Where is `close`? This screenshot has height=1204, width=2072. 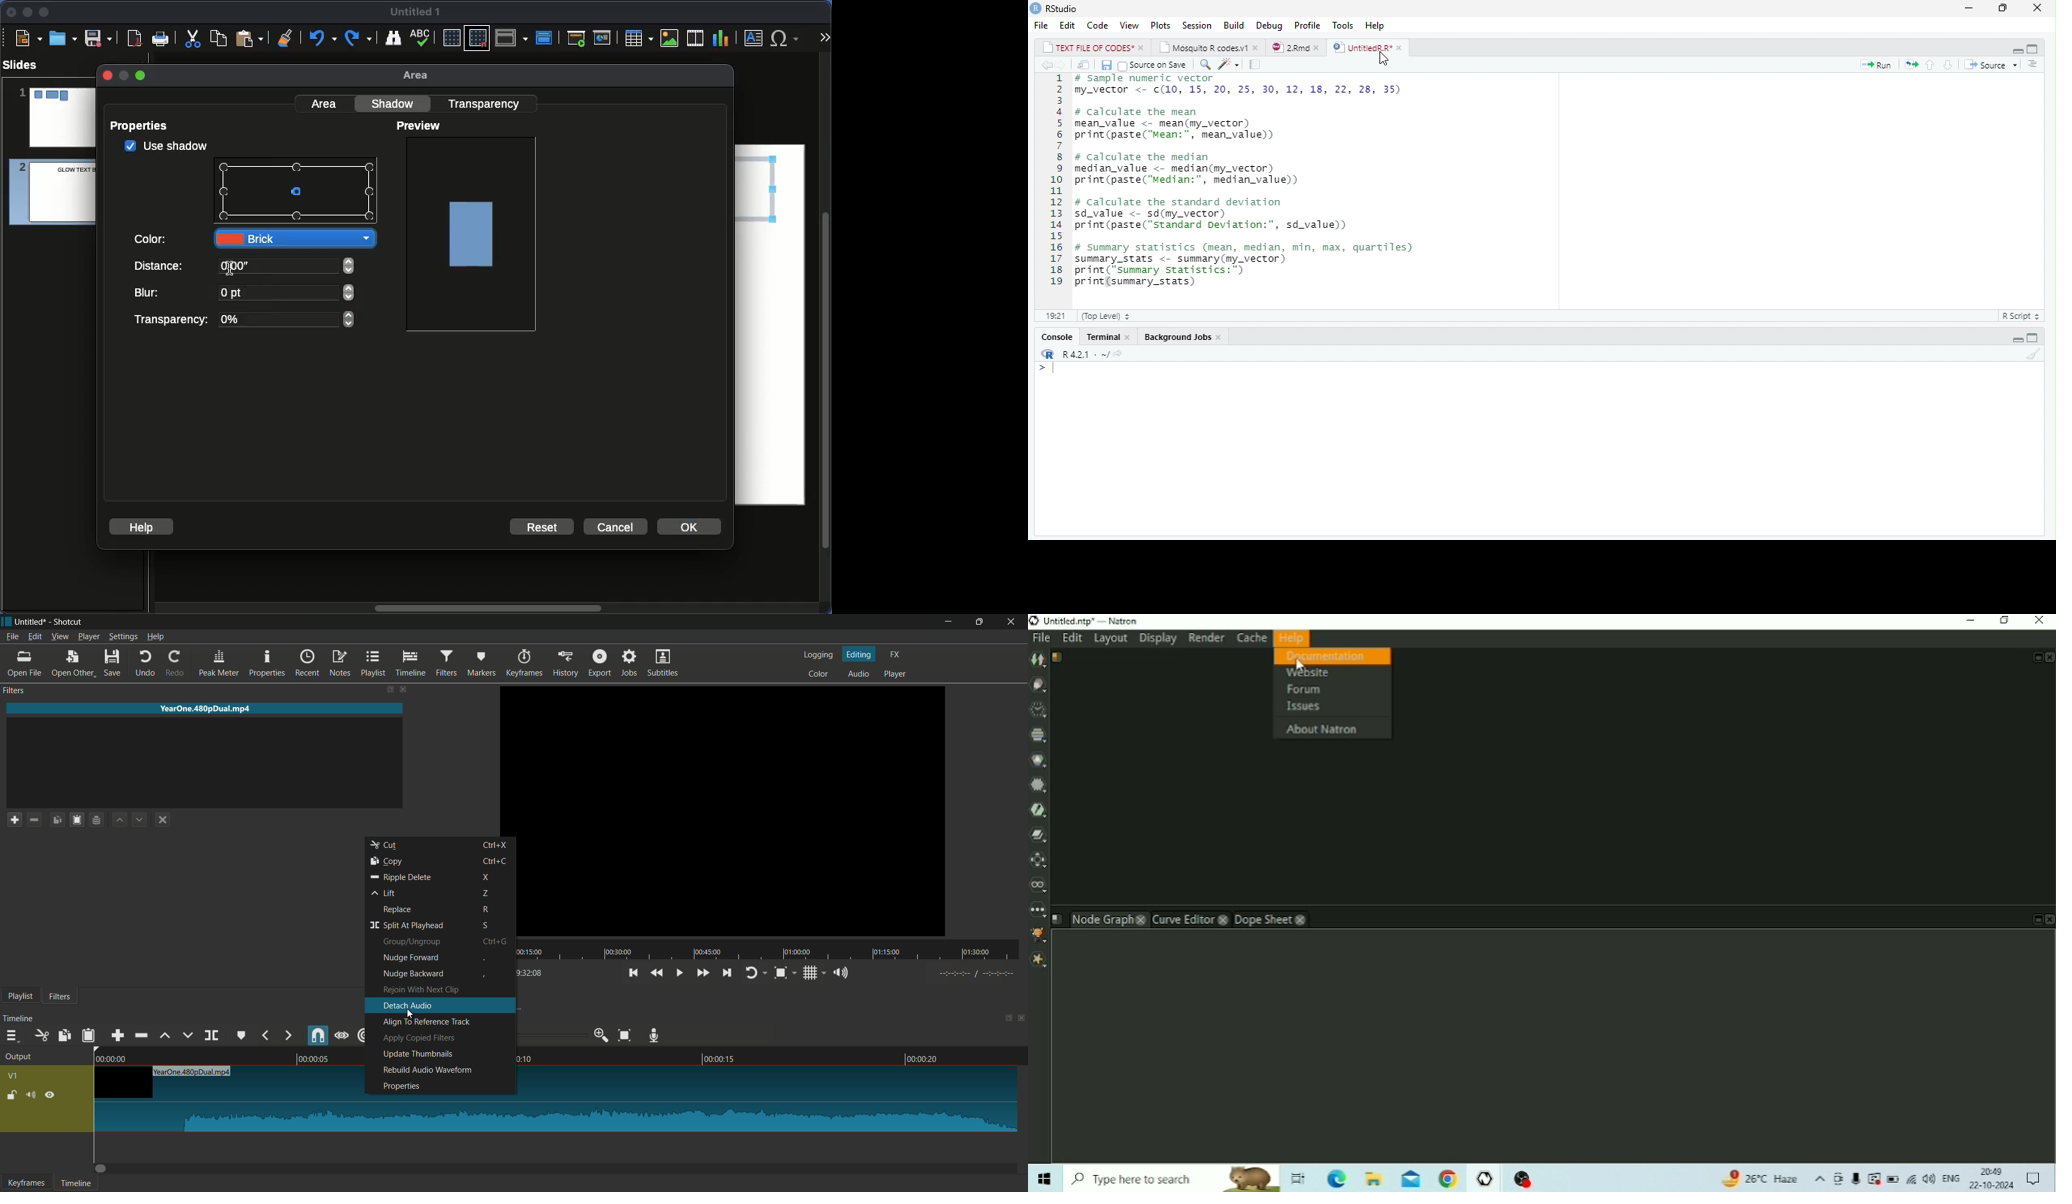 close is located at coordinates (1142, 48).